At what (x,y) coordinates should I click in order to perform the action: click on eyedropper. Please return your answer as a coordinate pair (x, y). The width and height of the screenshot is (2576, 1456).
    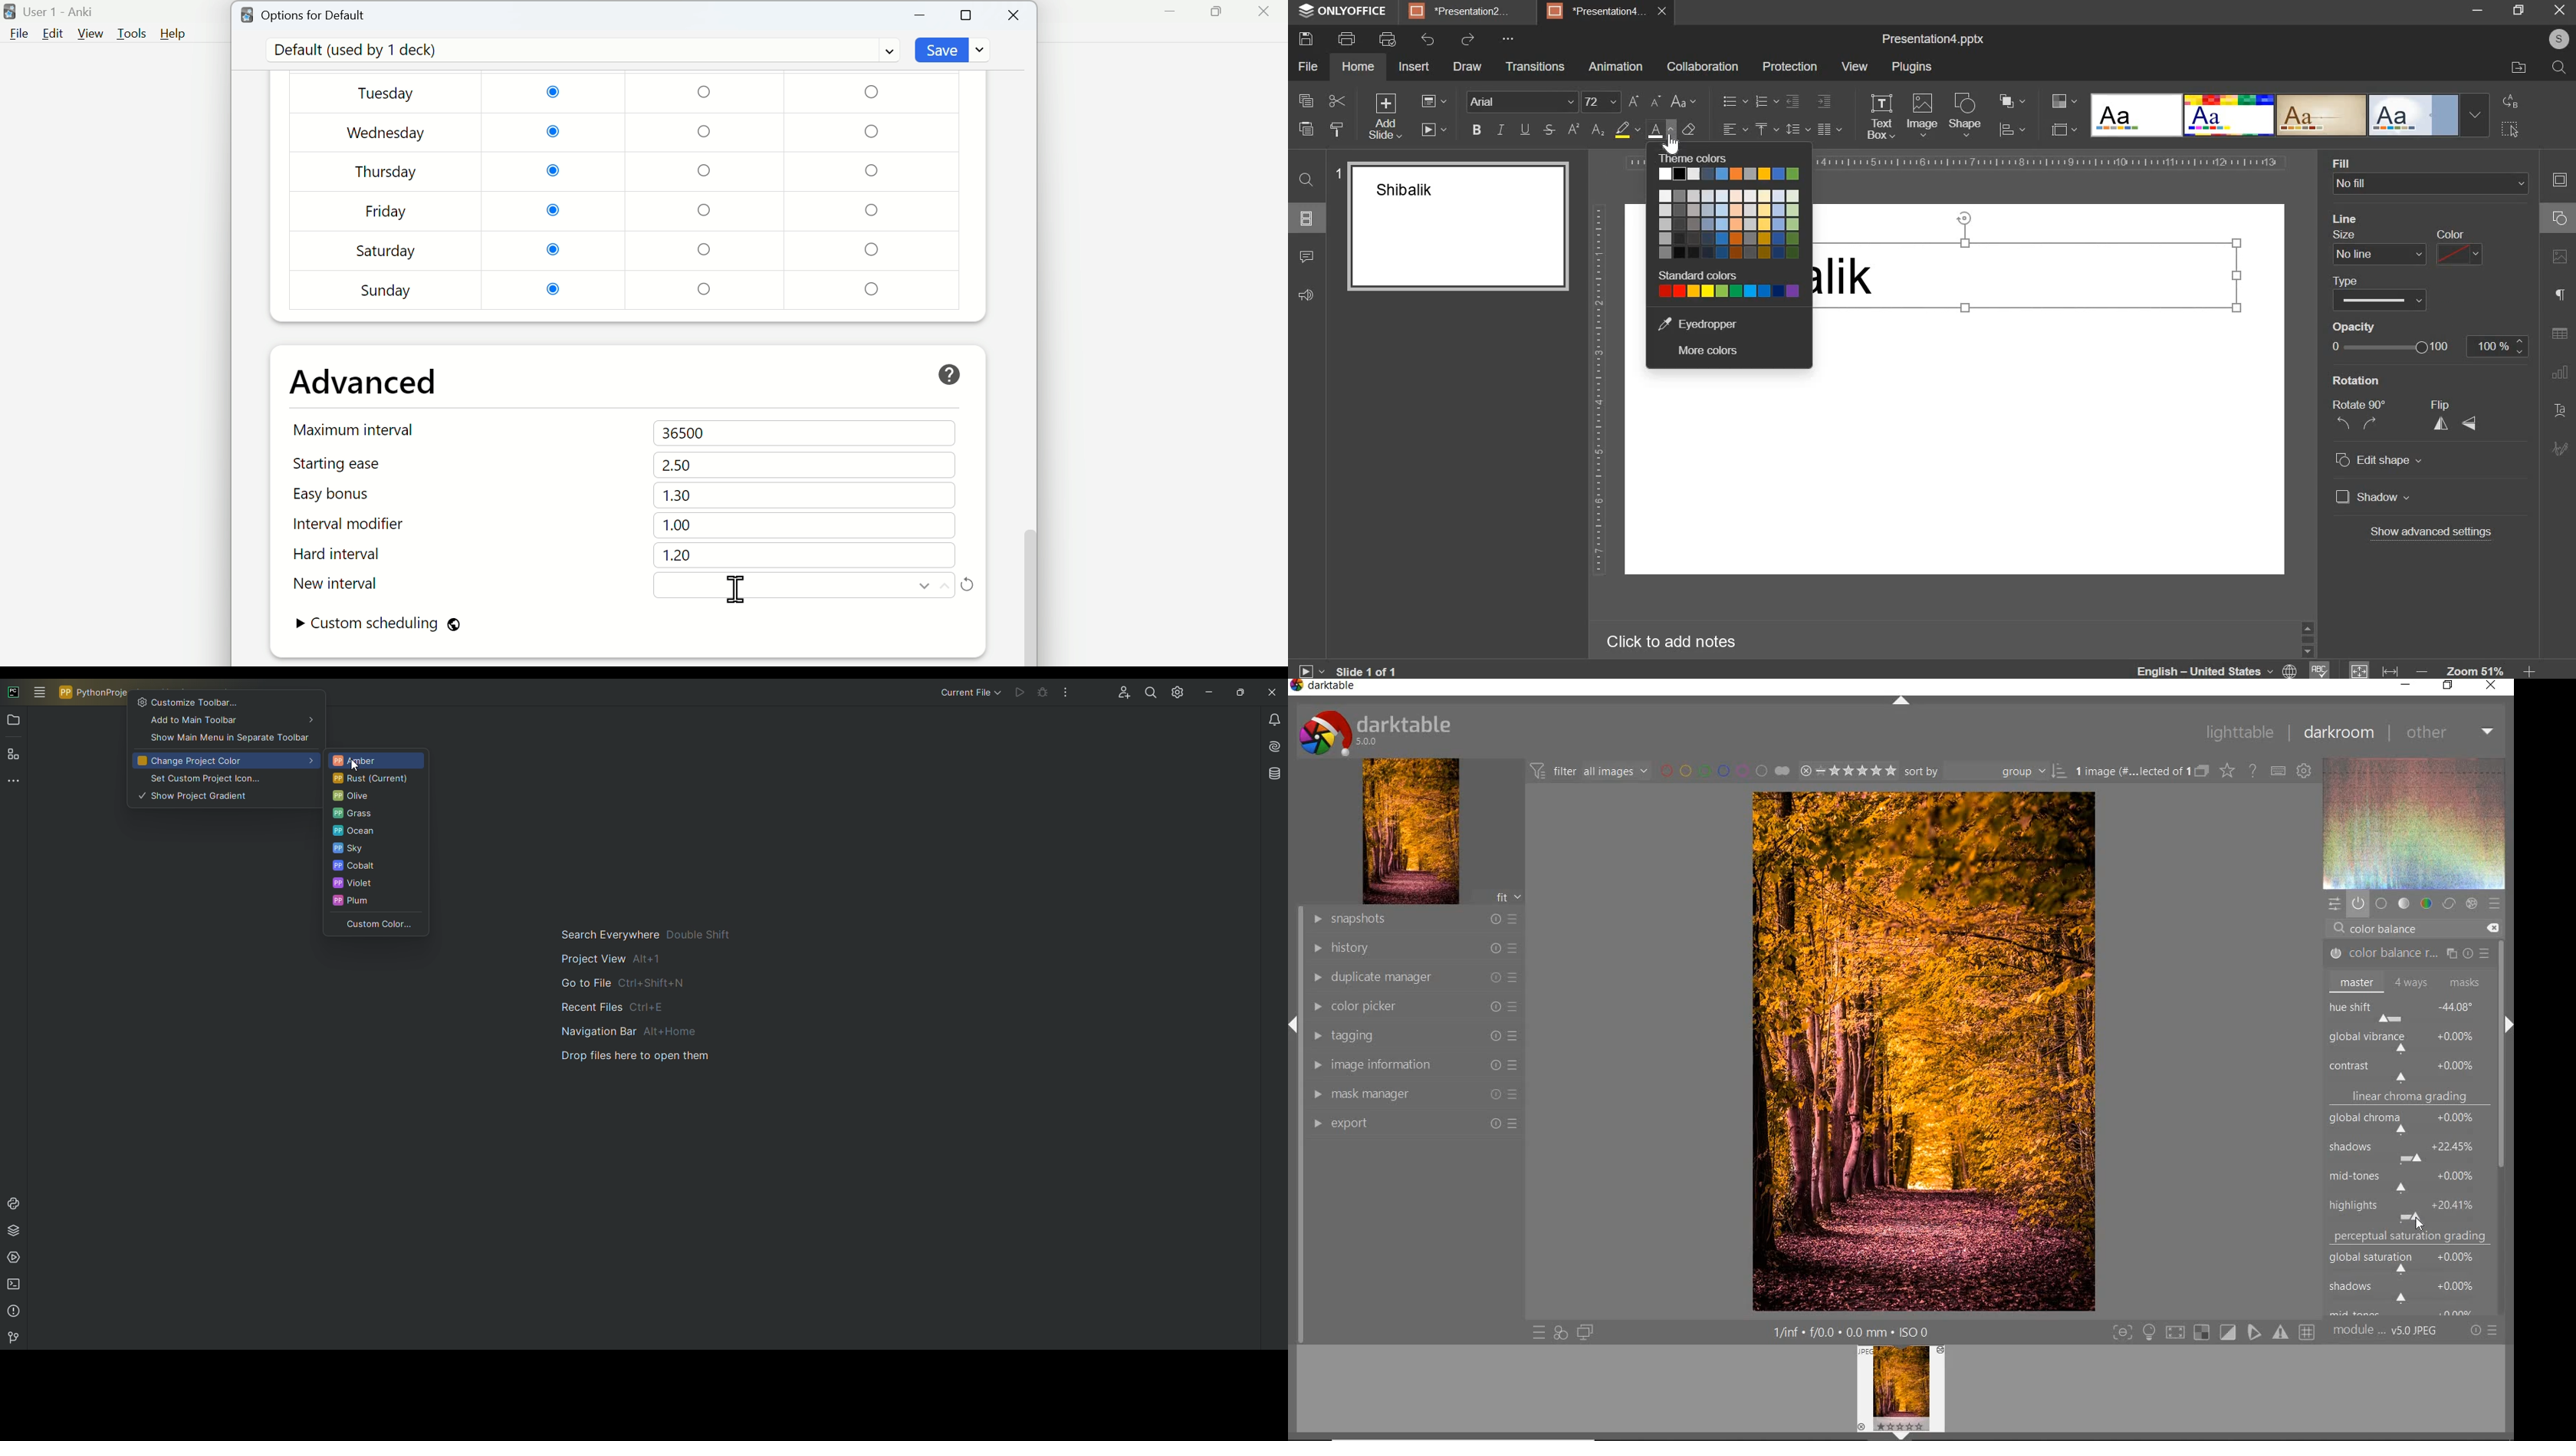
    Looking at the image, I should click on (1696, 323).